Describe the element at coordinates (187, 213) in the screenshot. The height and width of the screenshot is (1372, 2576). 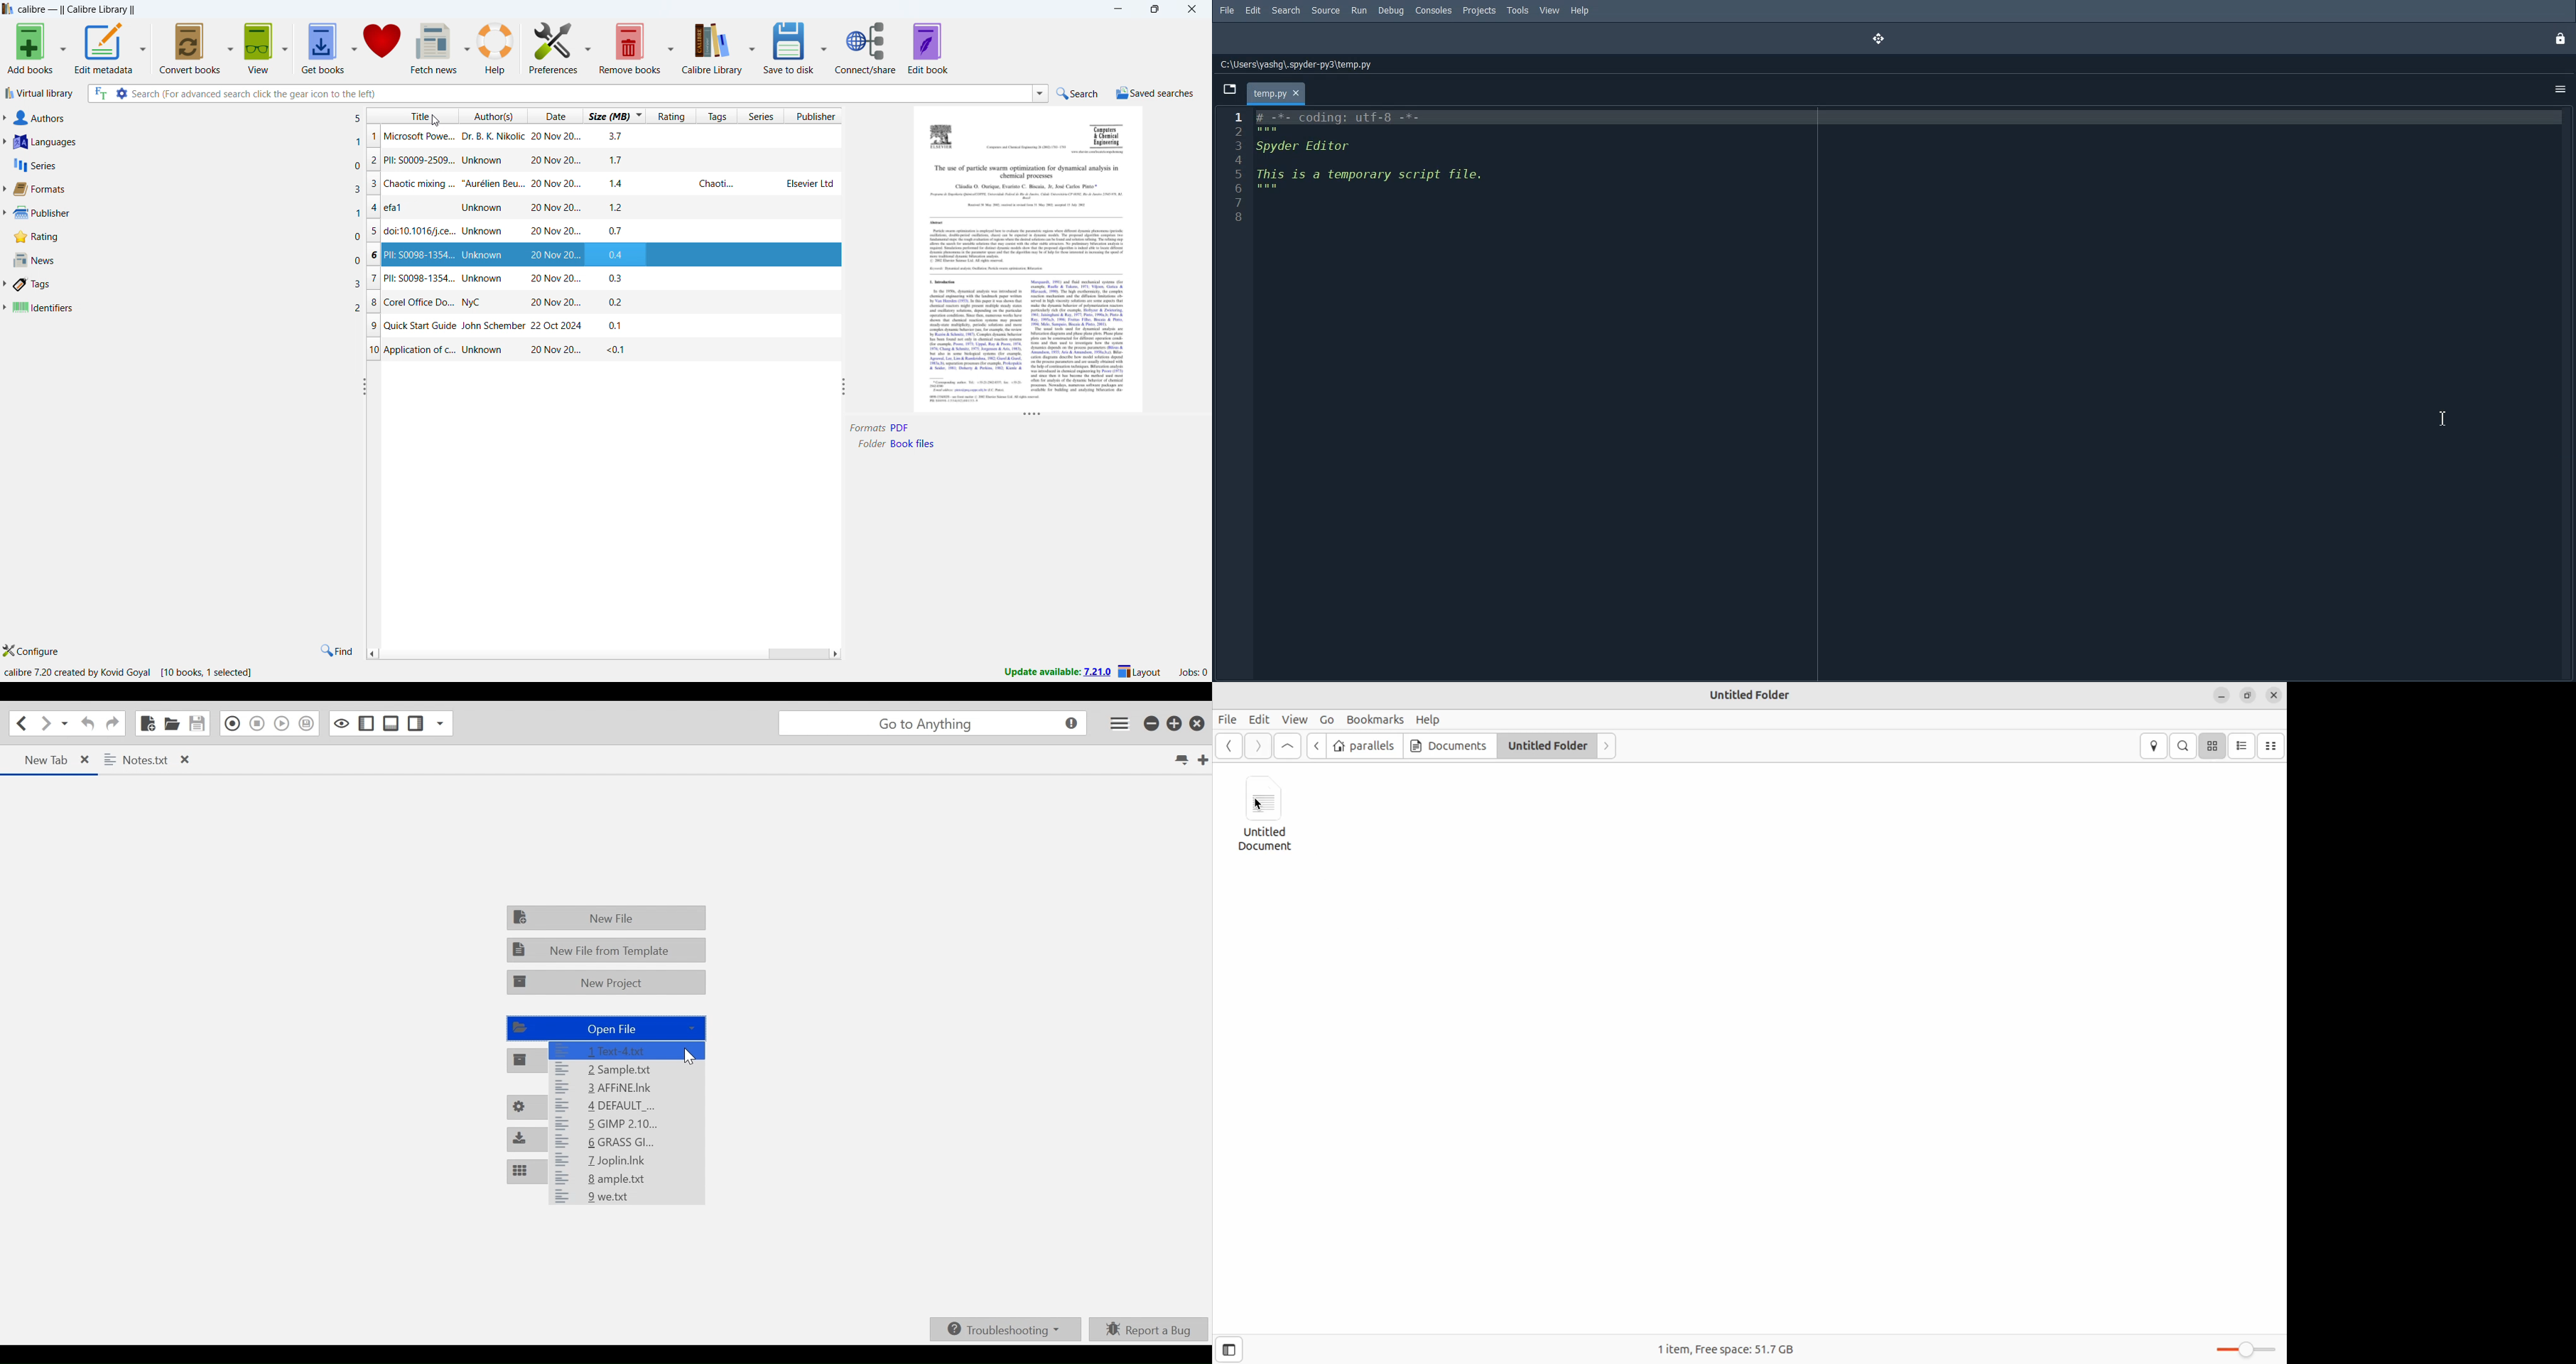
I see `publishrer` at that location.